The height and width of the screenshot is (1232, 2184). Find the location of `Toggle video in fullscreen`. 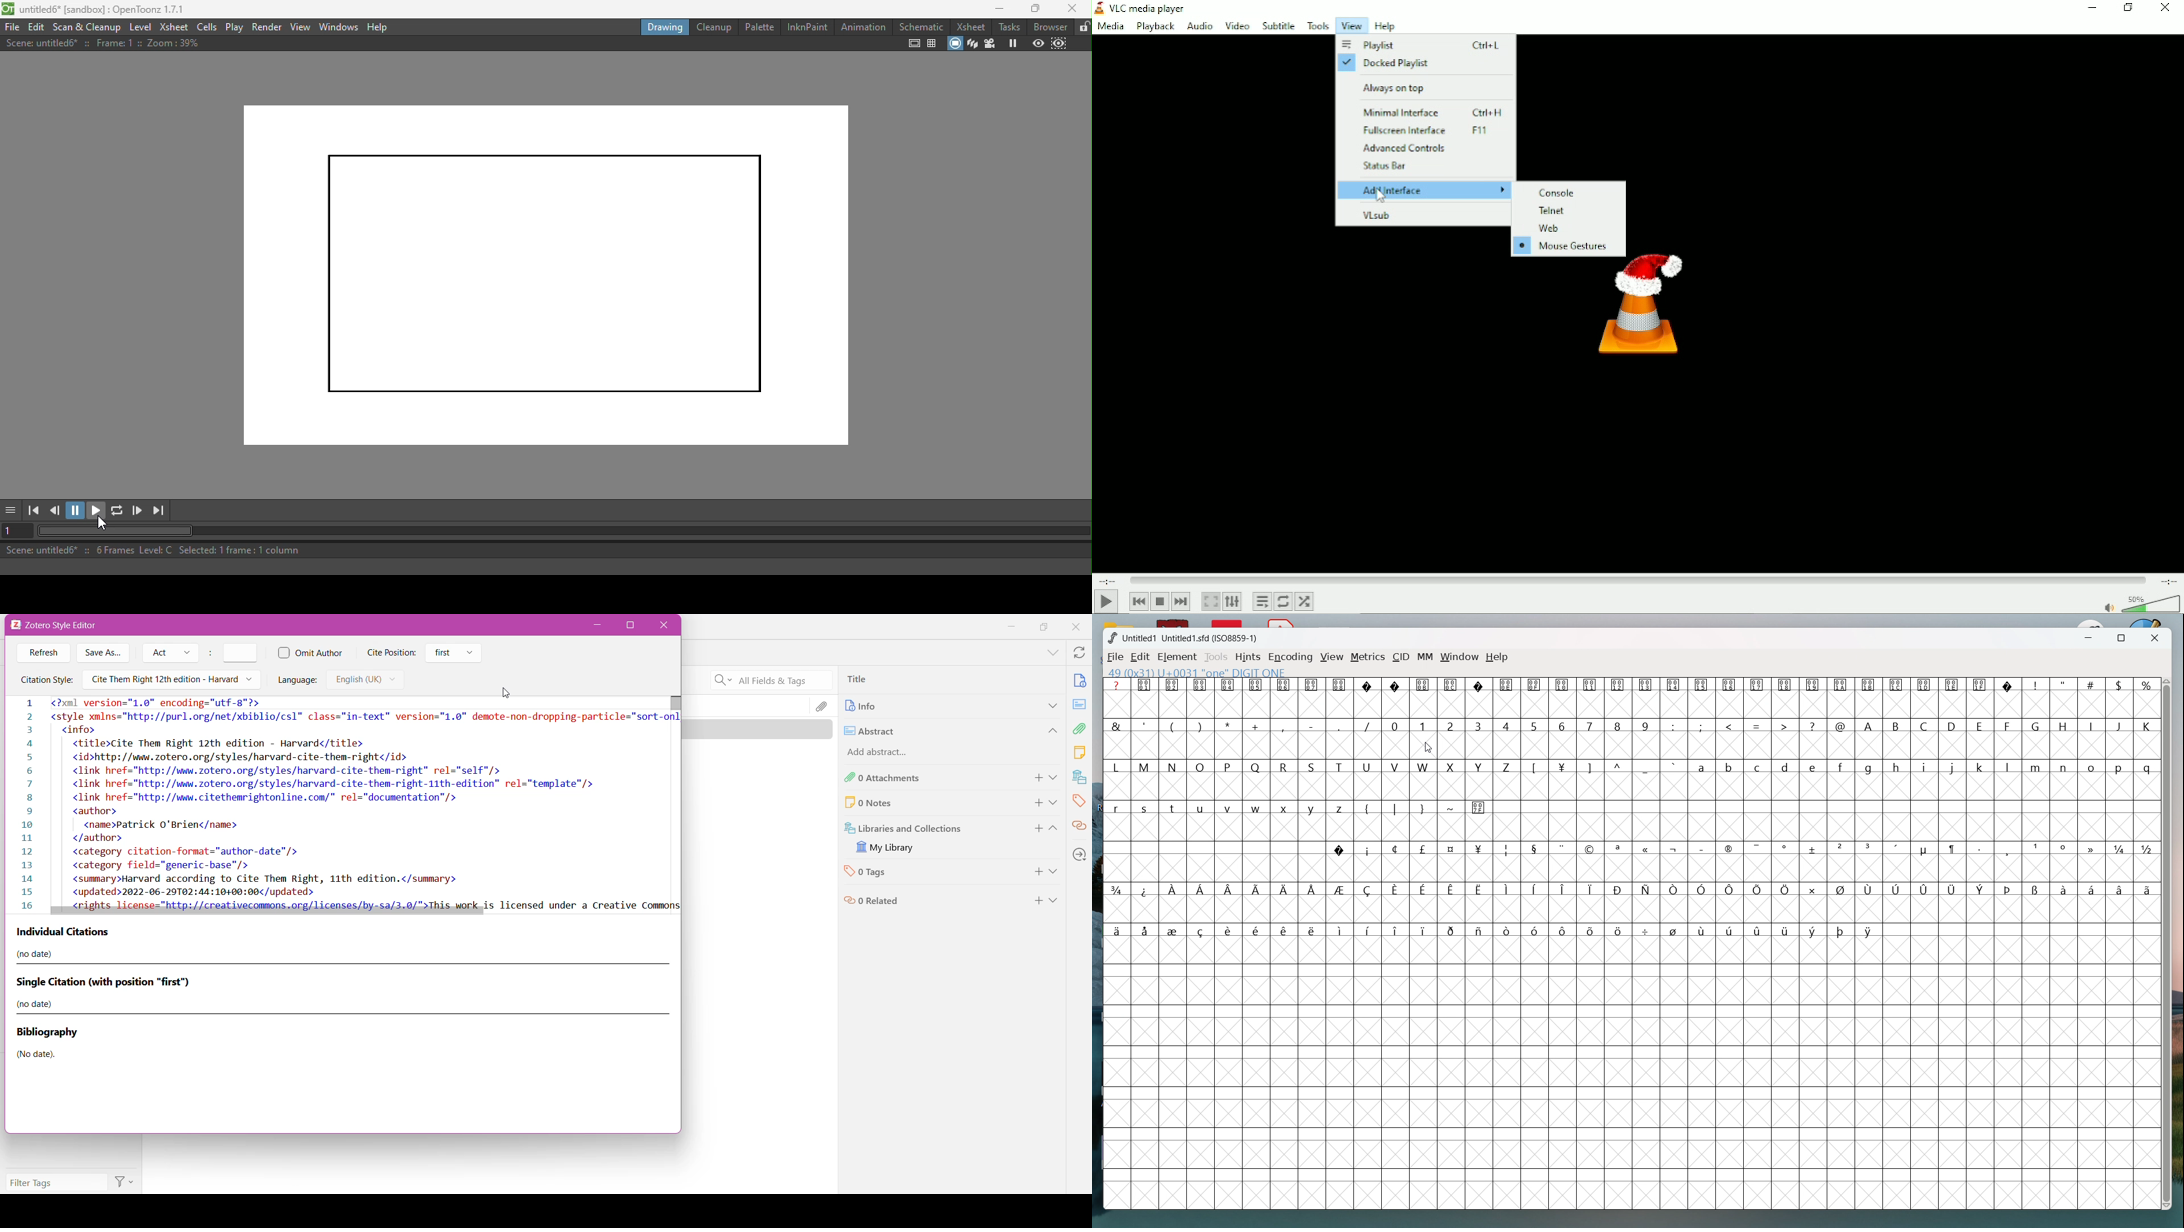

Toggle video in fullscreen is located at coordinates (1210, 601).